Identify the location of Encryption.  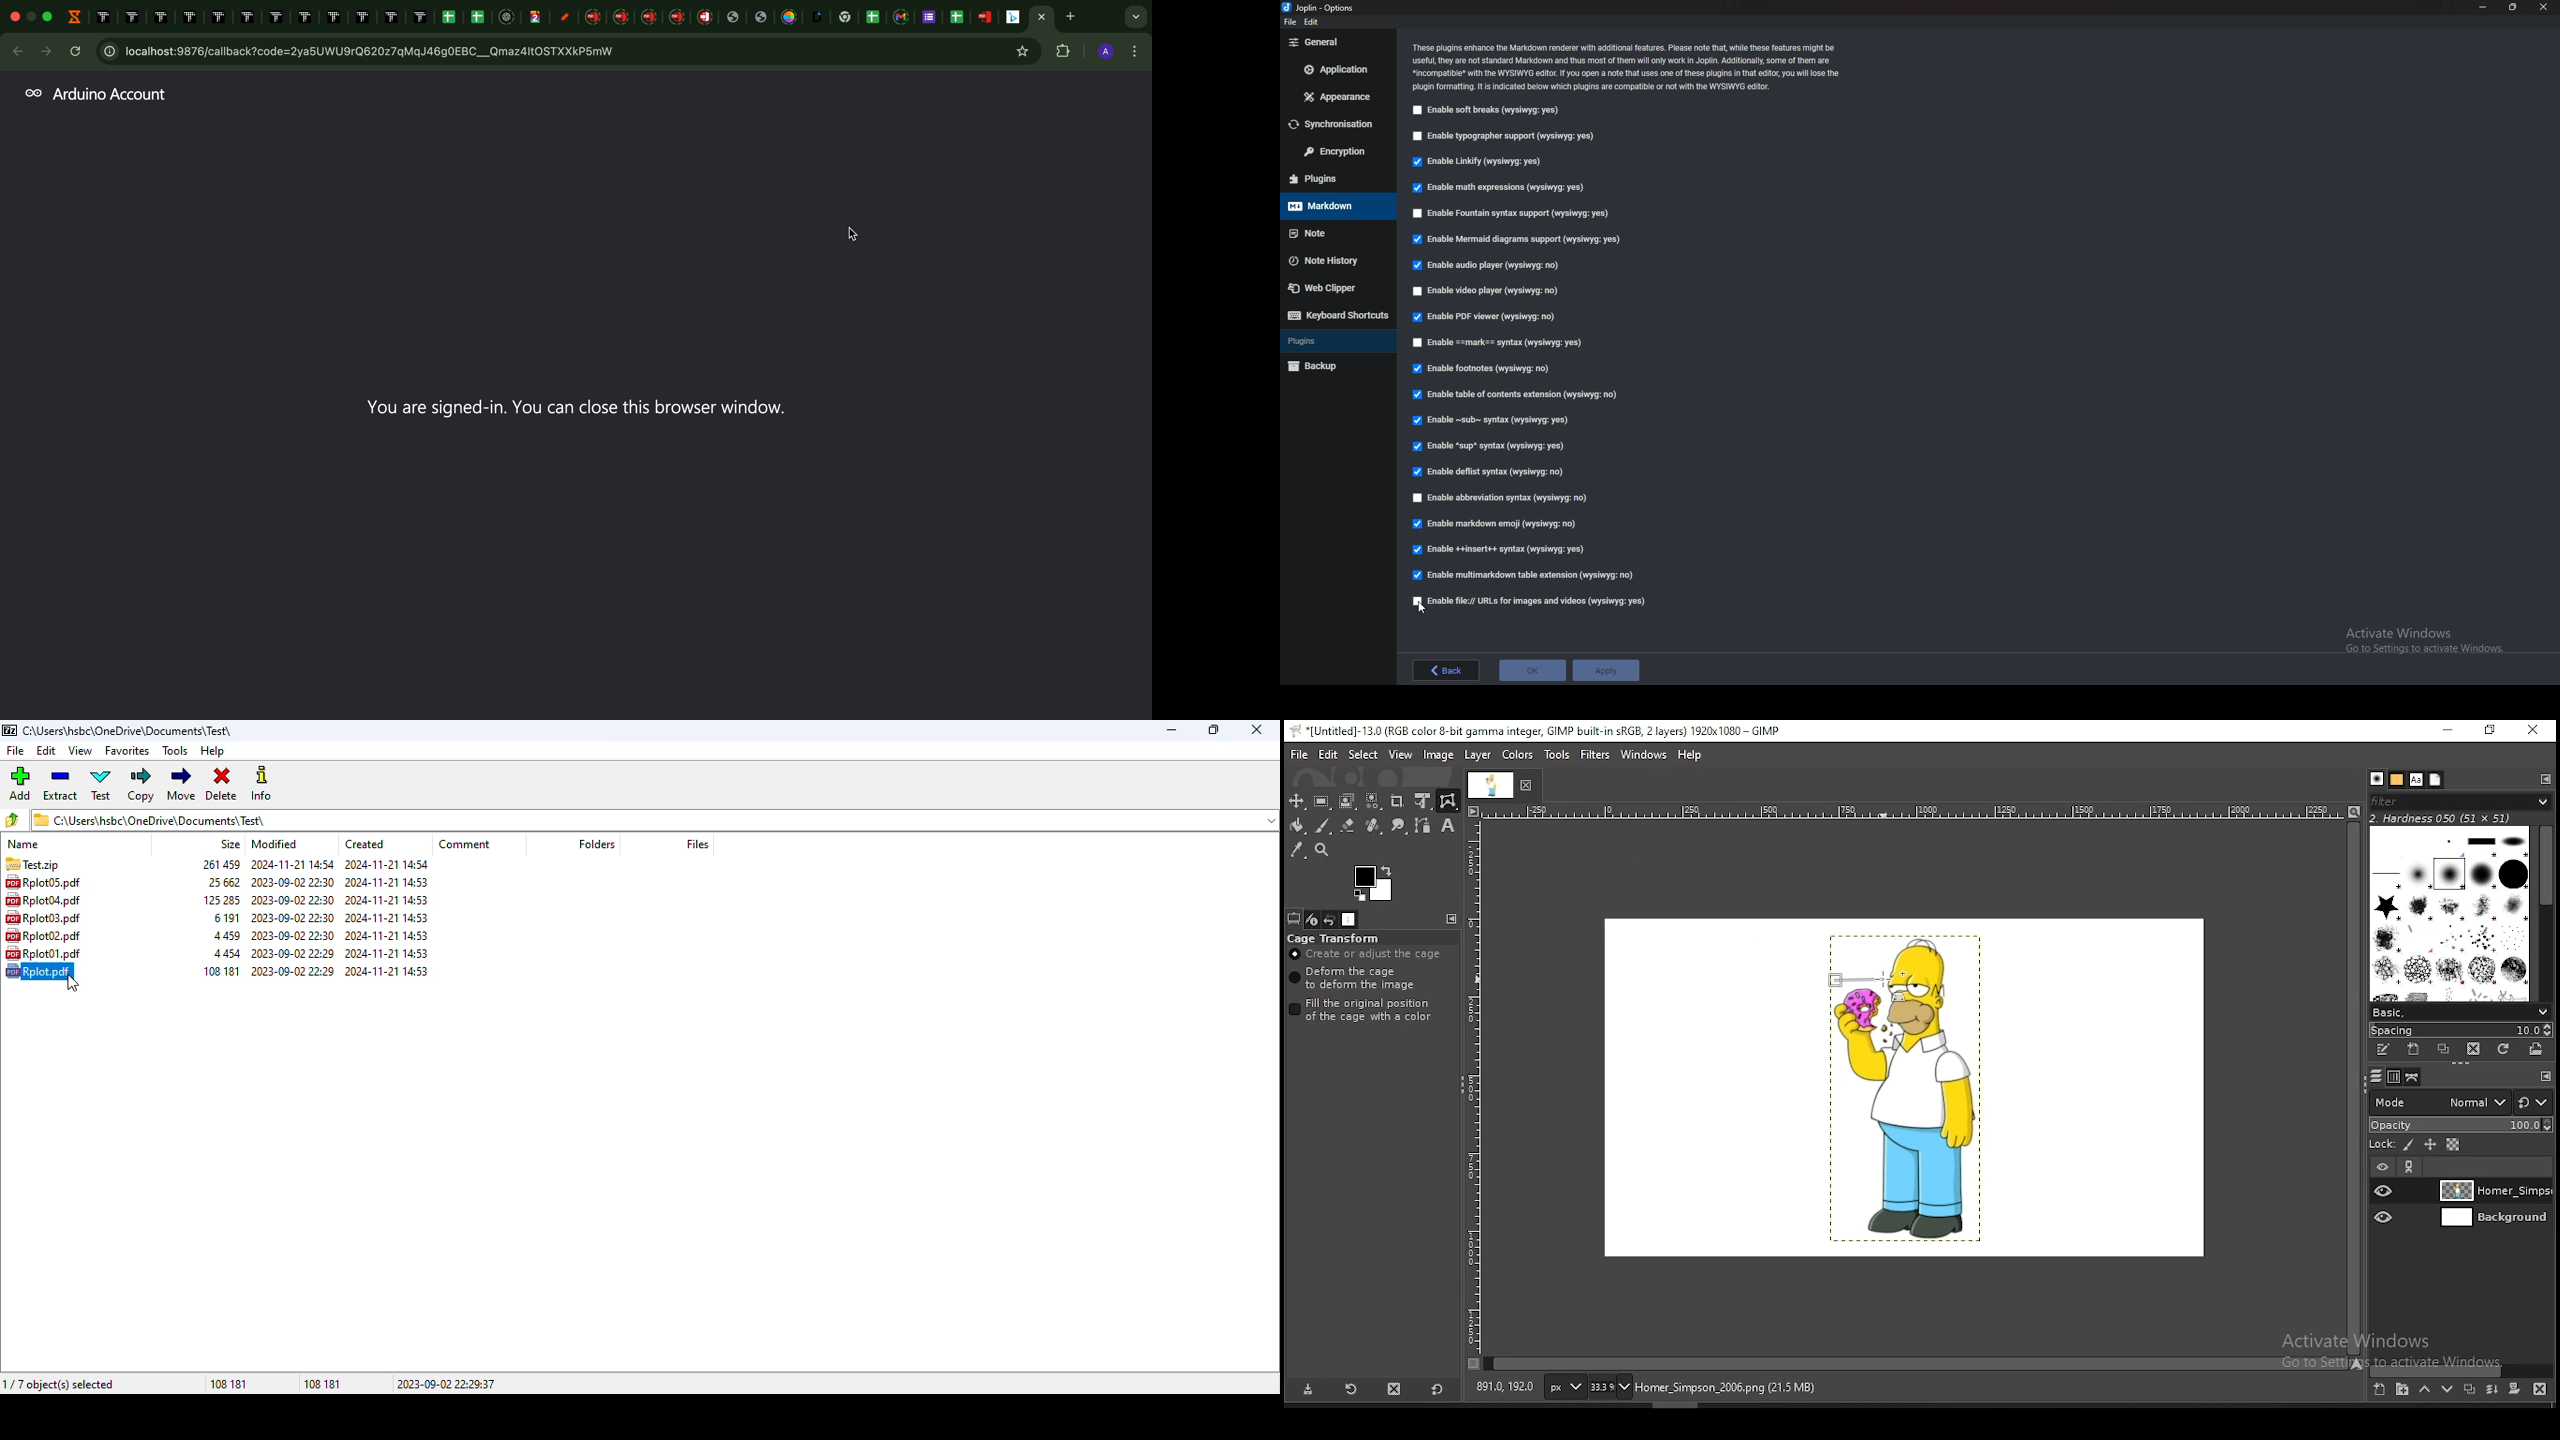
(1332, 151).